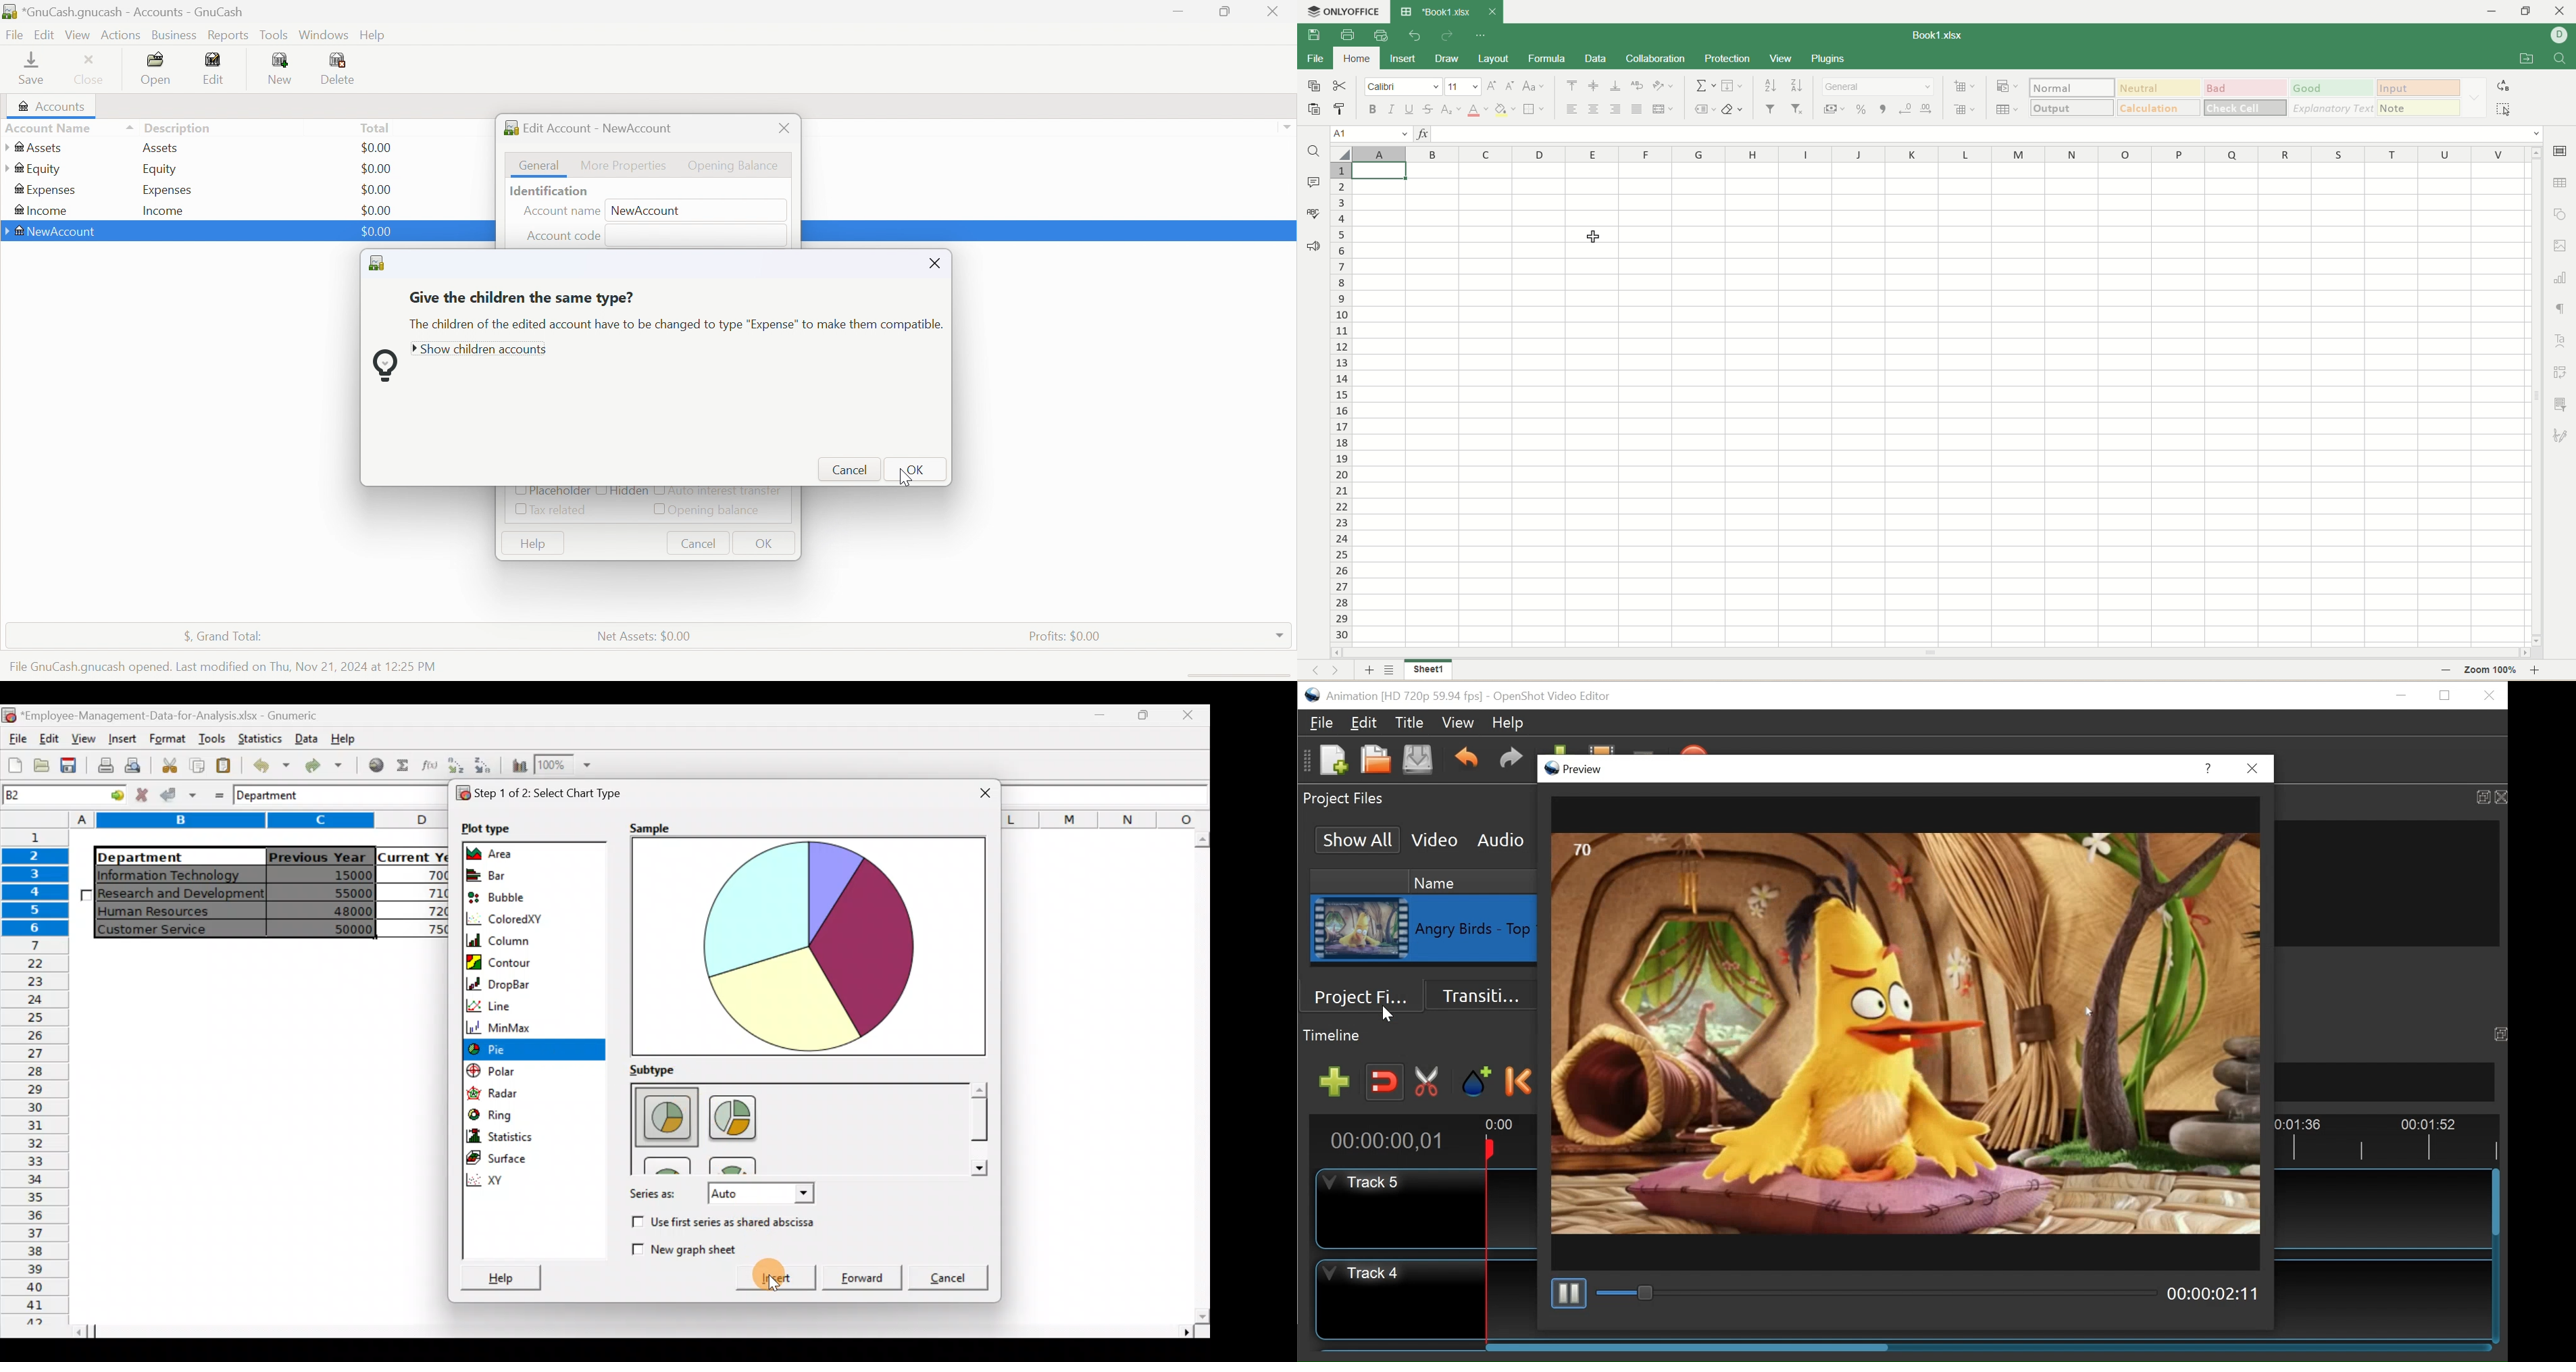  Describe the element at coordinates (643, 636) in the screenshot. I see `Net Assets: $0.00` at that location.